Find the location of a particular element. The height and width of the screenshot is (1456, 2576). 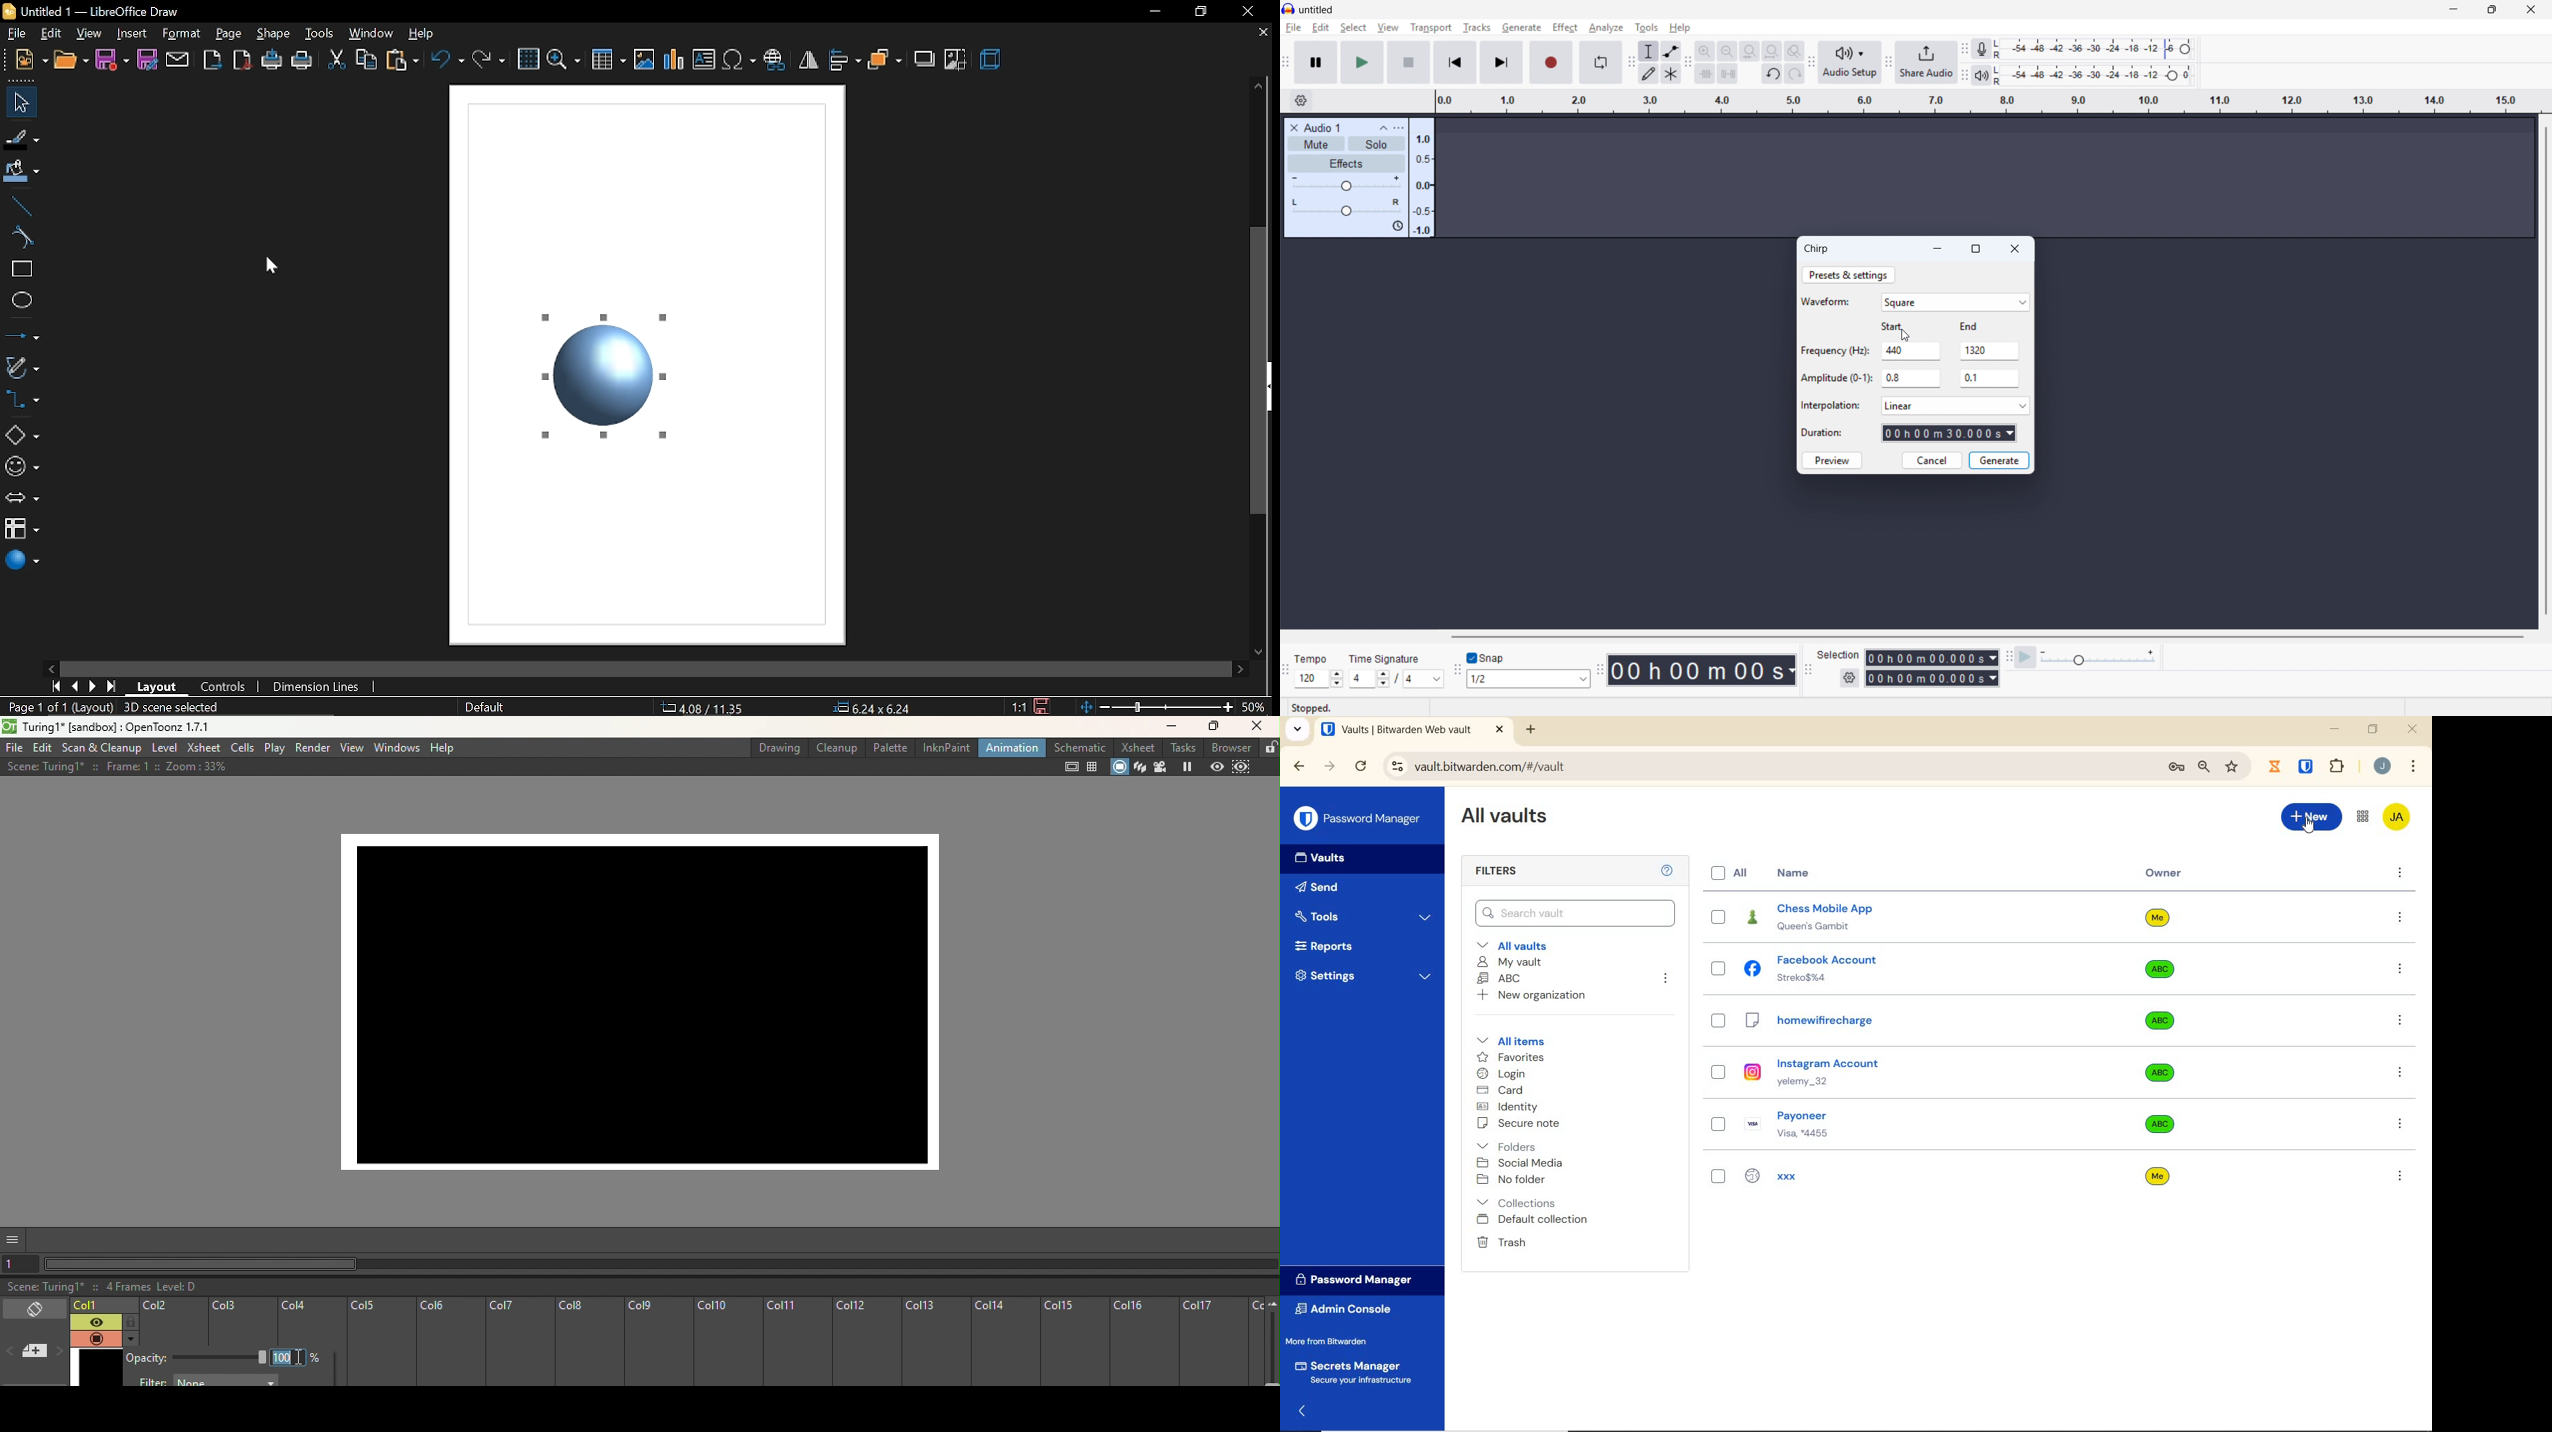

Col5 is located at coordinates (380, 1344).